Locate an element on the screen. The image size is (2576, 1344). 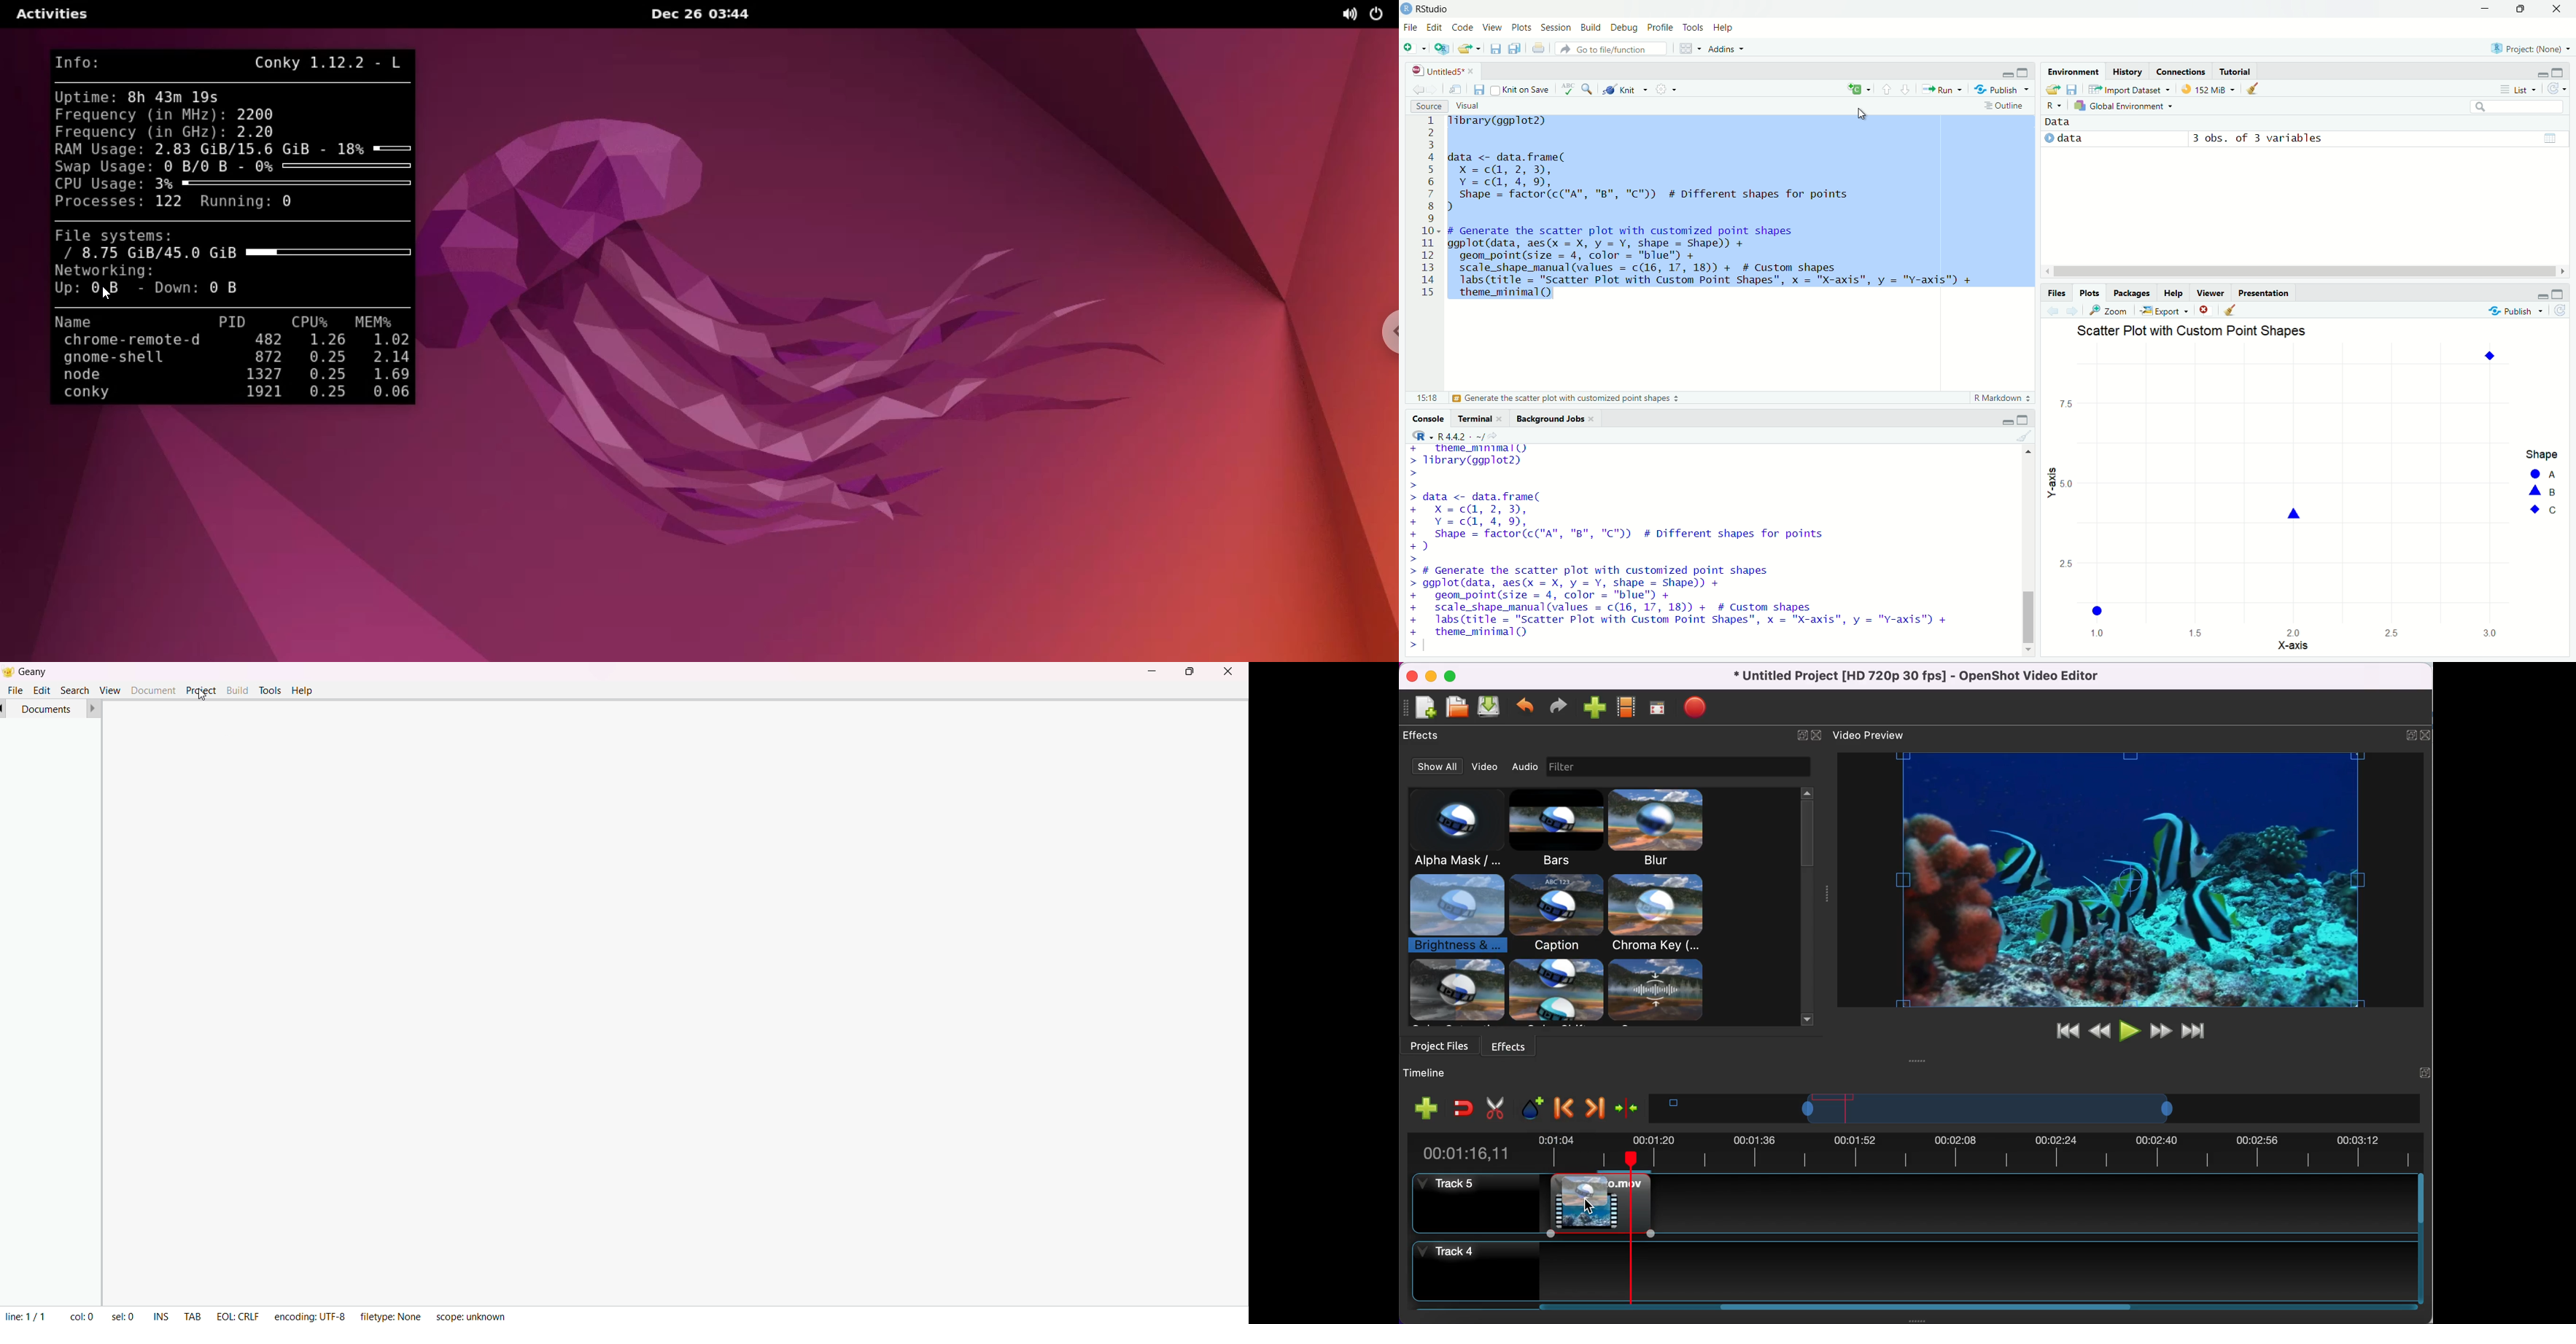
File is located at coordinates (1411, 27).